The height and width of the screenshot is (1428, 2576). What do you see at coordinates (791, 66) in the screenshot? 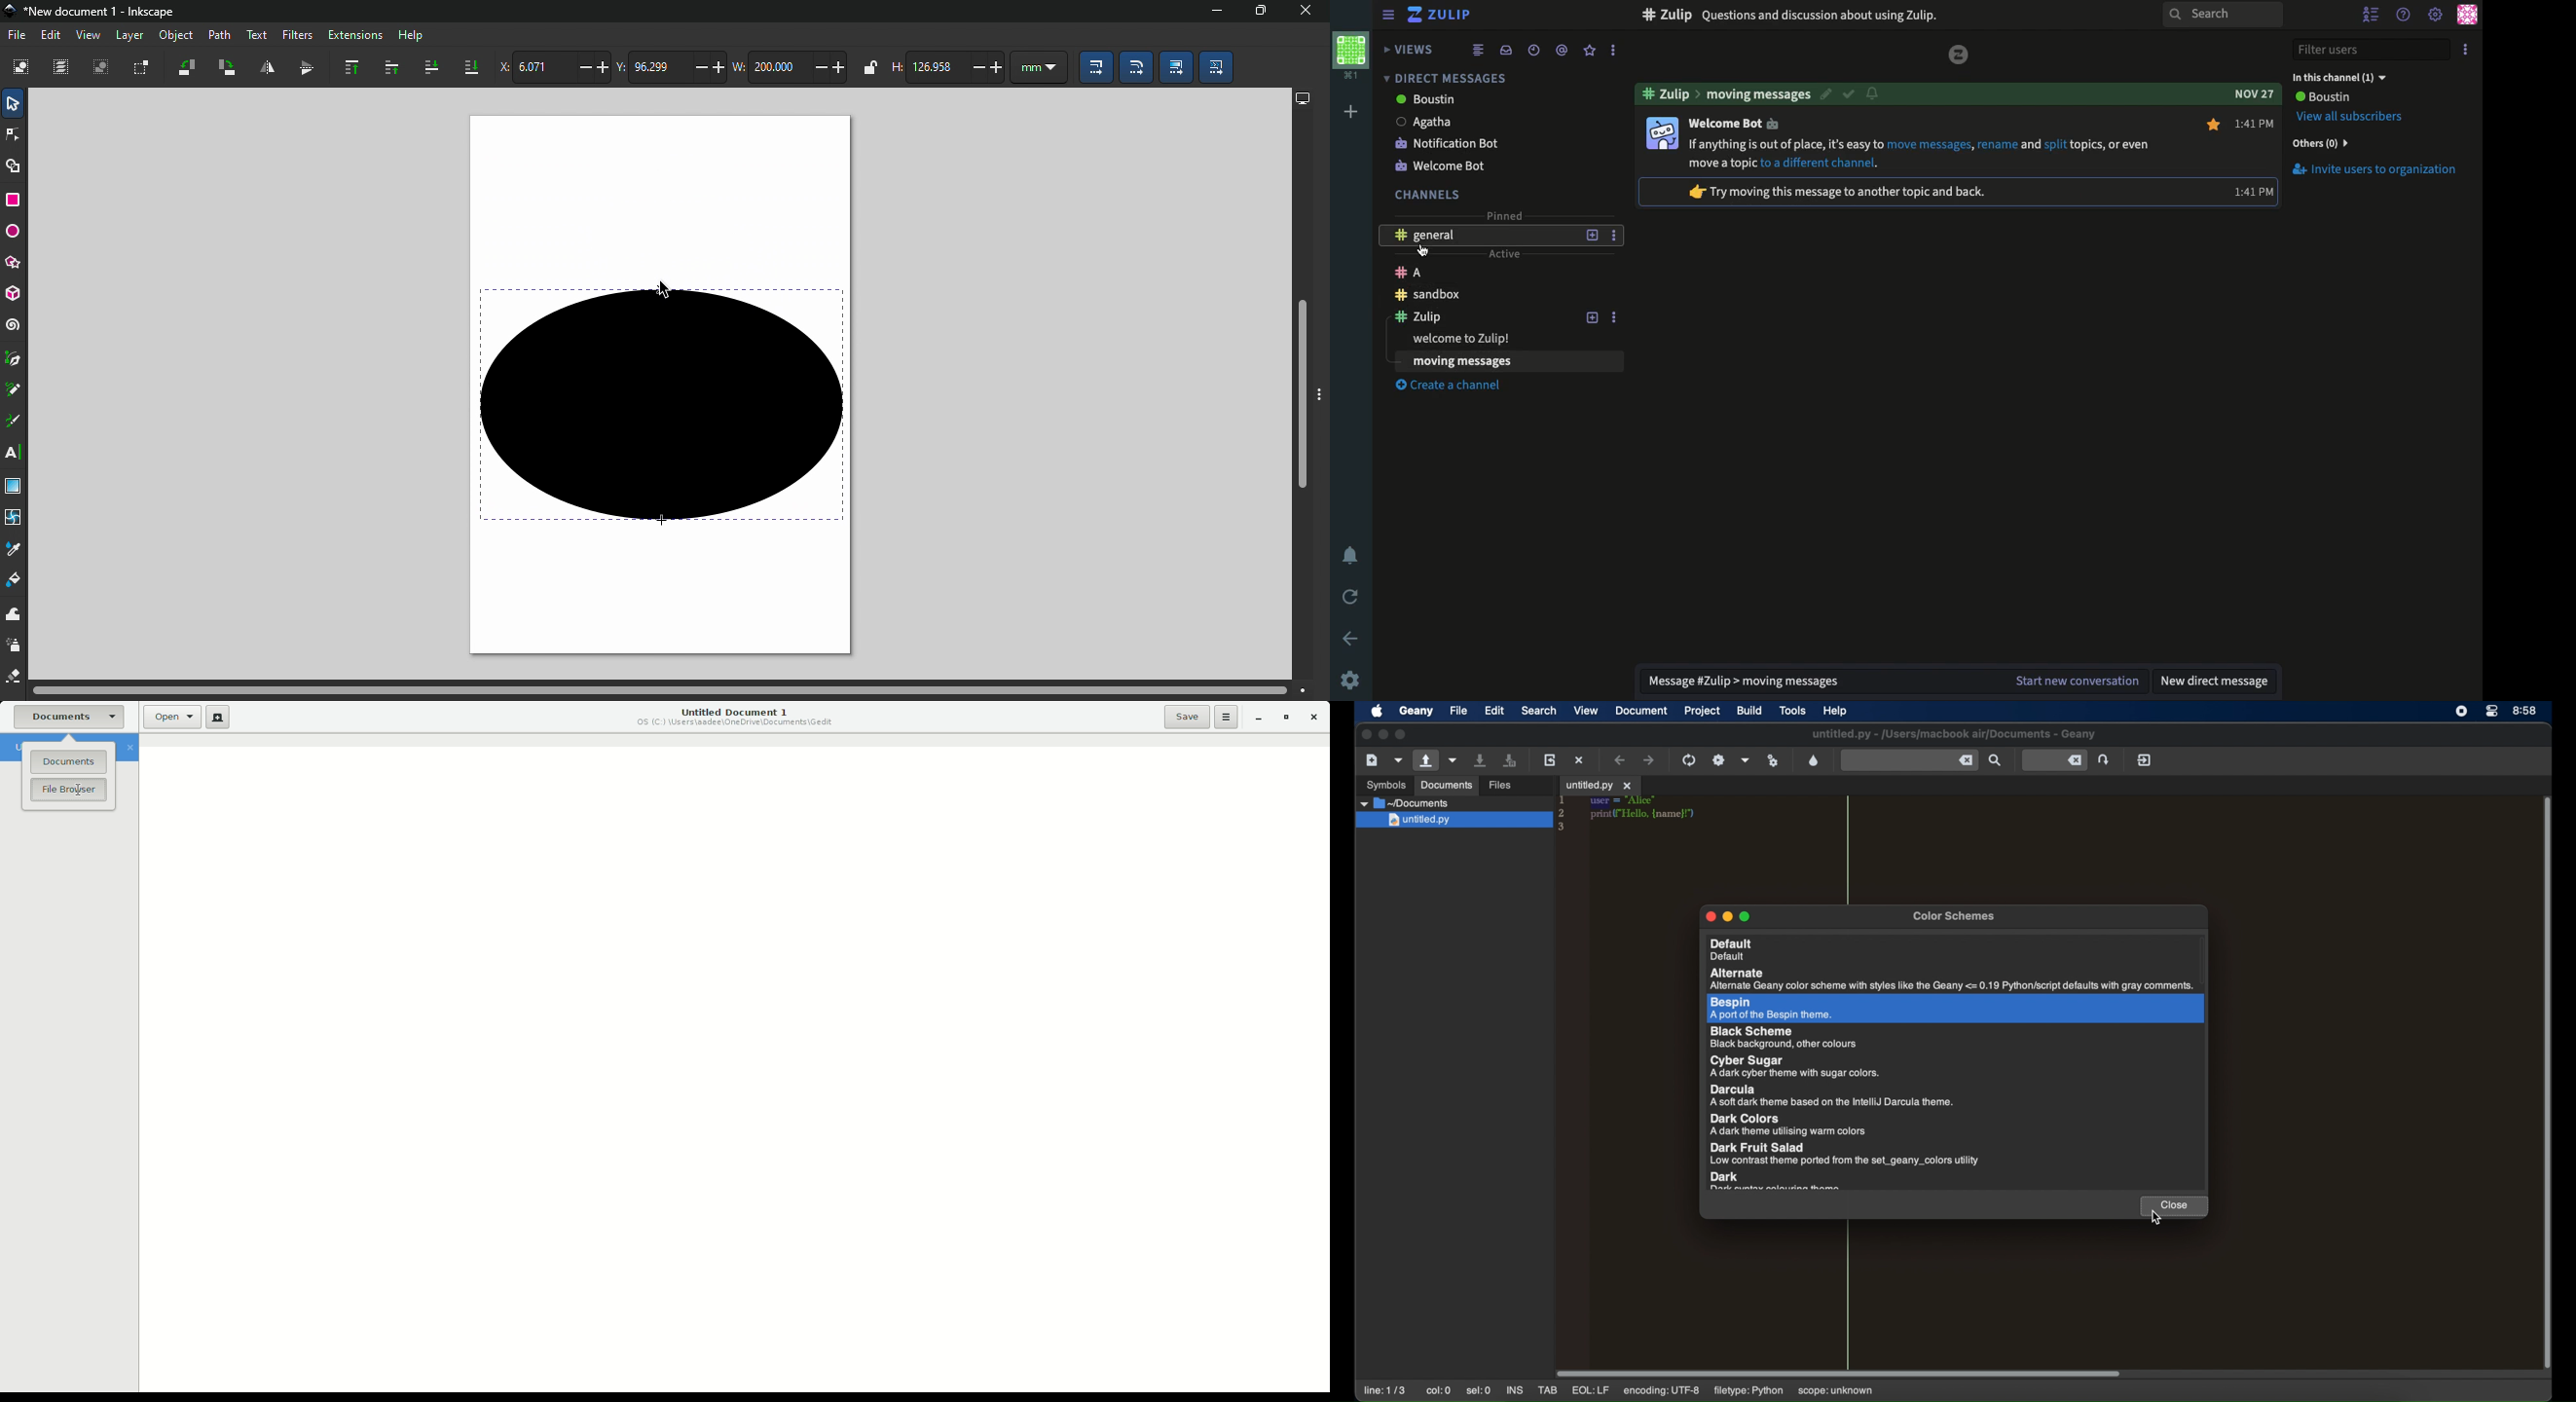
I see `width of selection` at bounding box center [791, 66].